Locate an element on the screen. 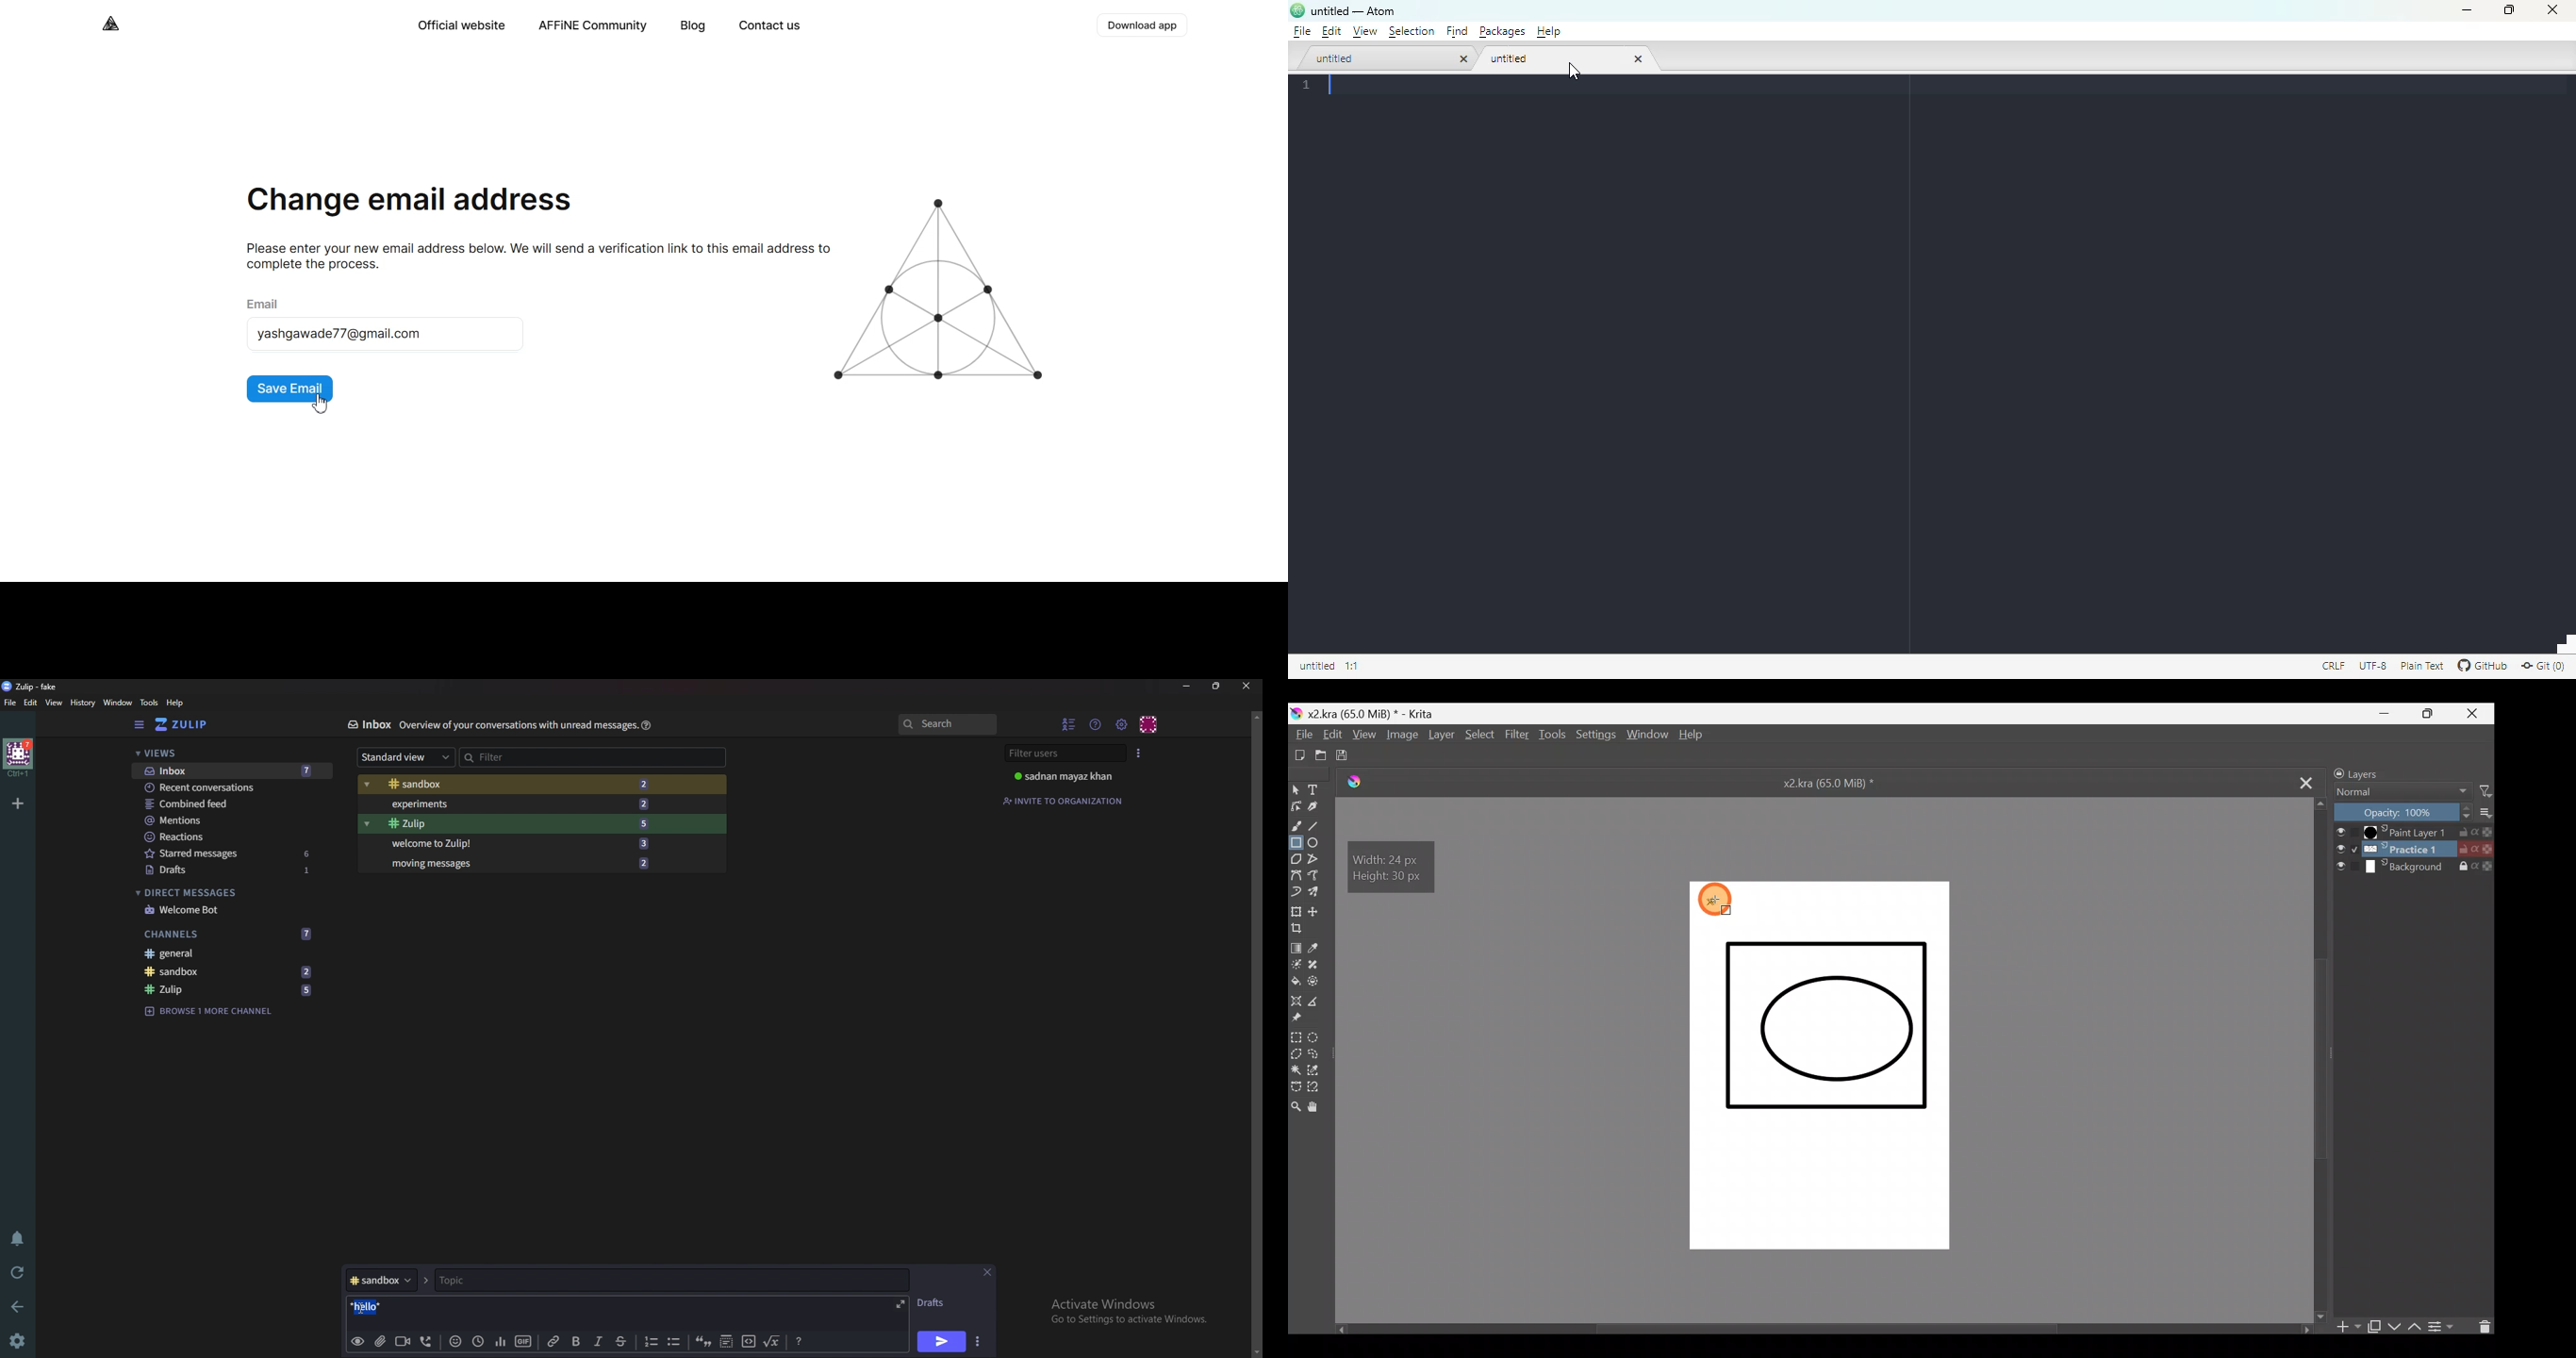 The image size is (2576, 1372). Spoiler is located at coordinates (727, 1342).